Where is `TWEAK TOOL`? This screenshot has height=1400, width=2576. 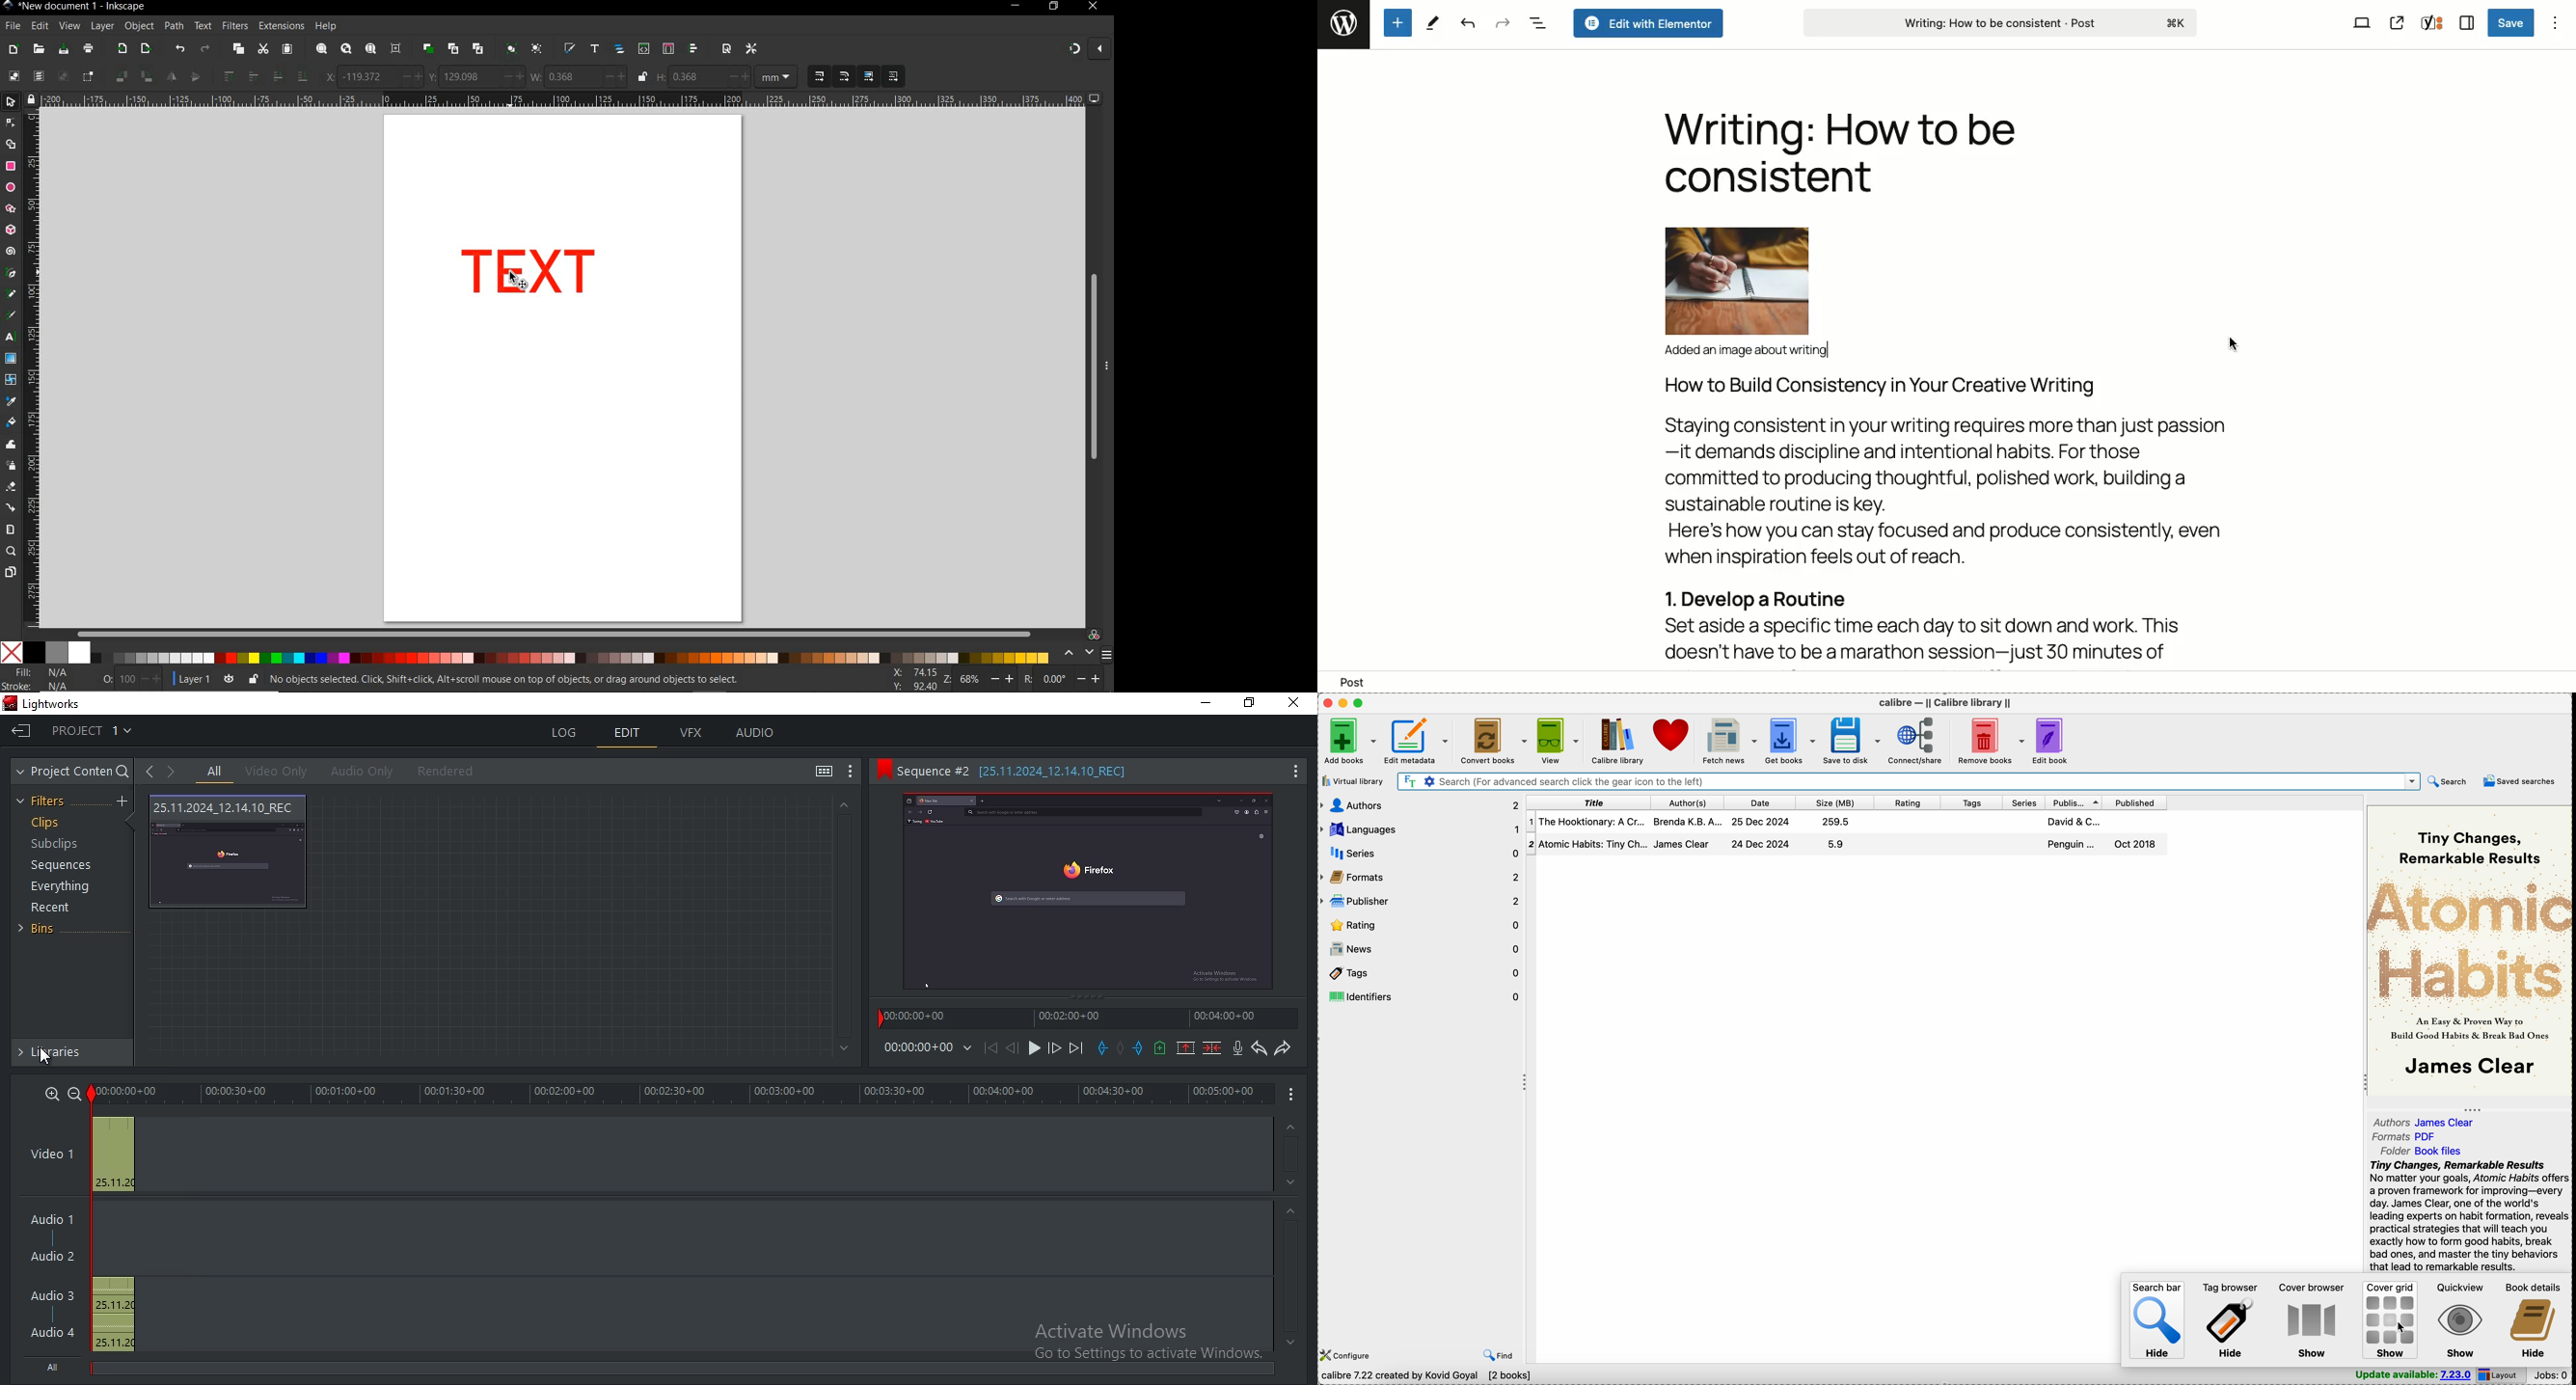
TWEAK TOOL is located at coordinates (12, 445).